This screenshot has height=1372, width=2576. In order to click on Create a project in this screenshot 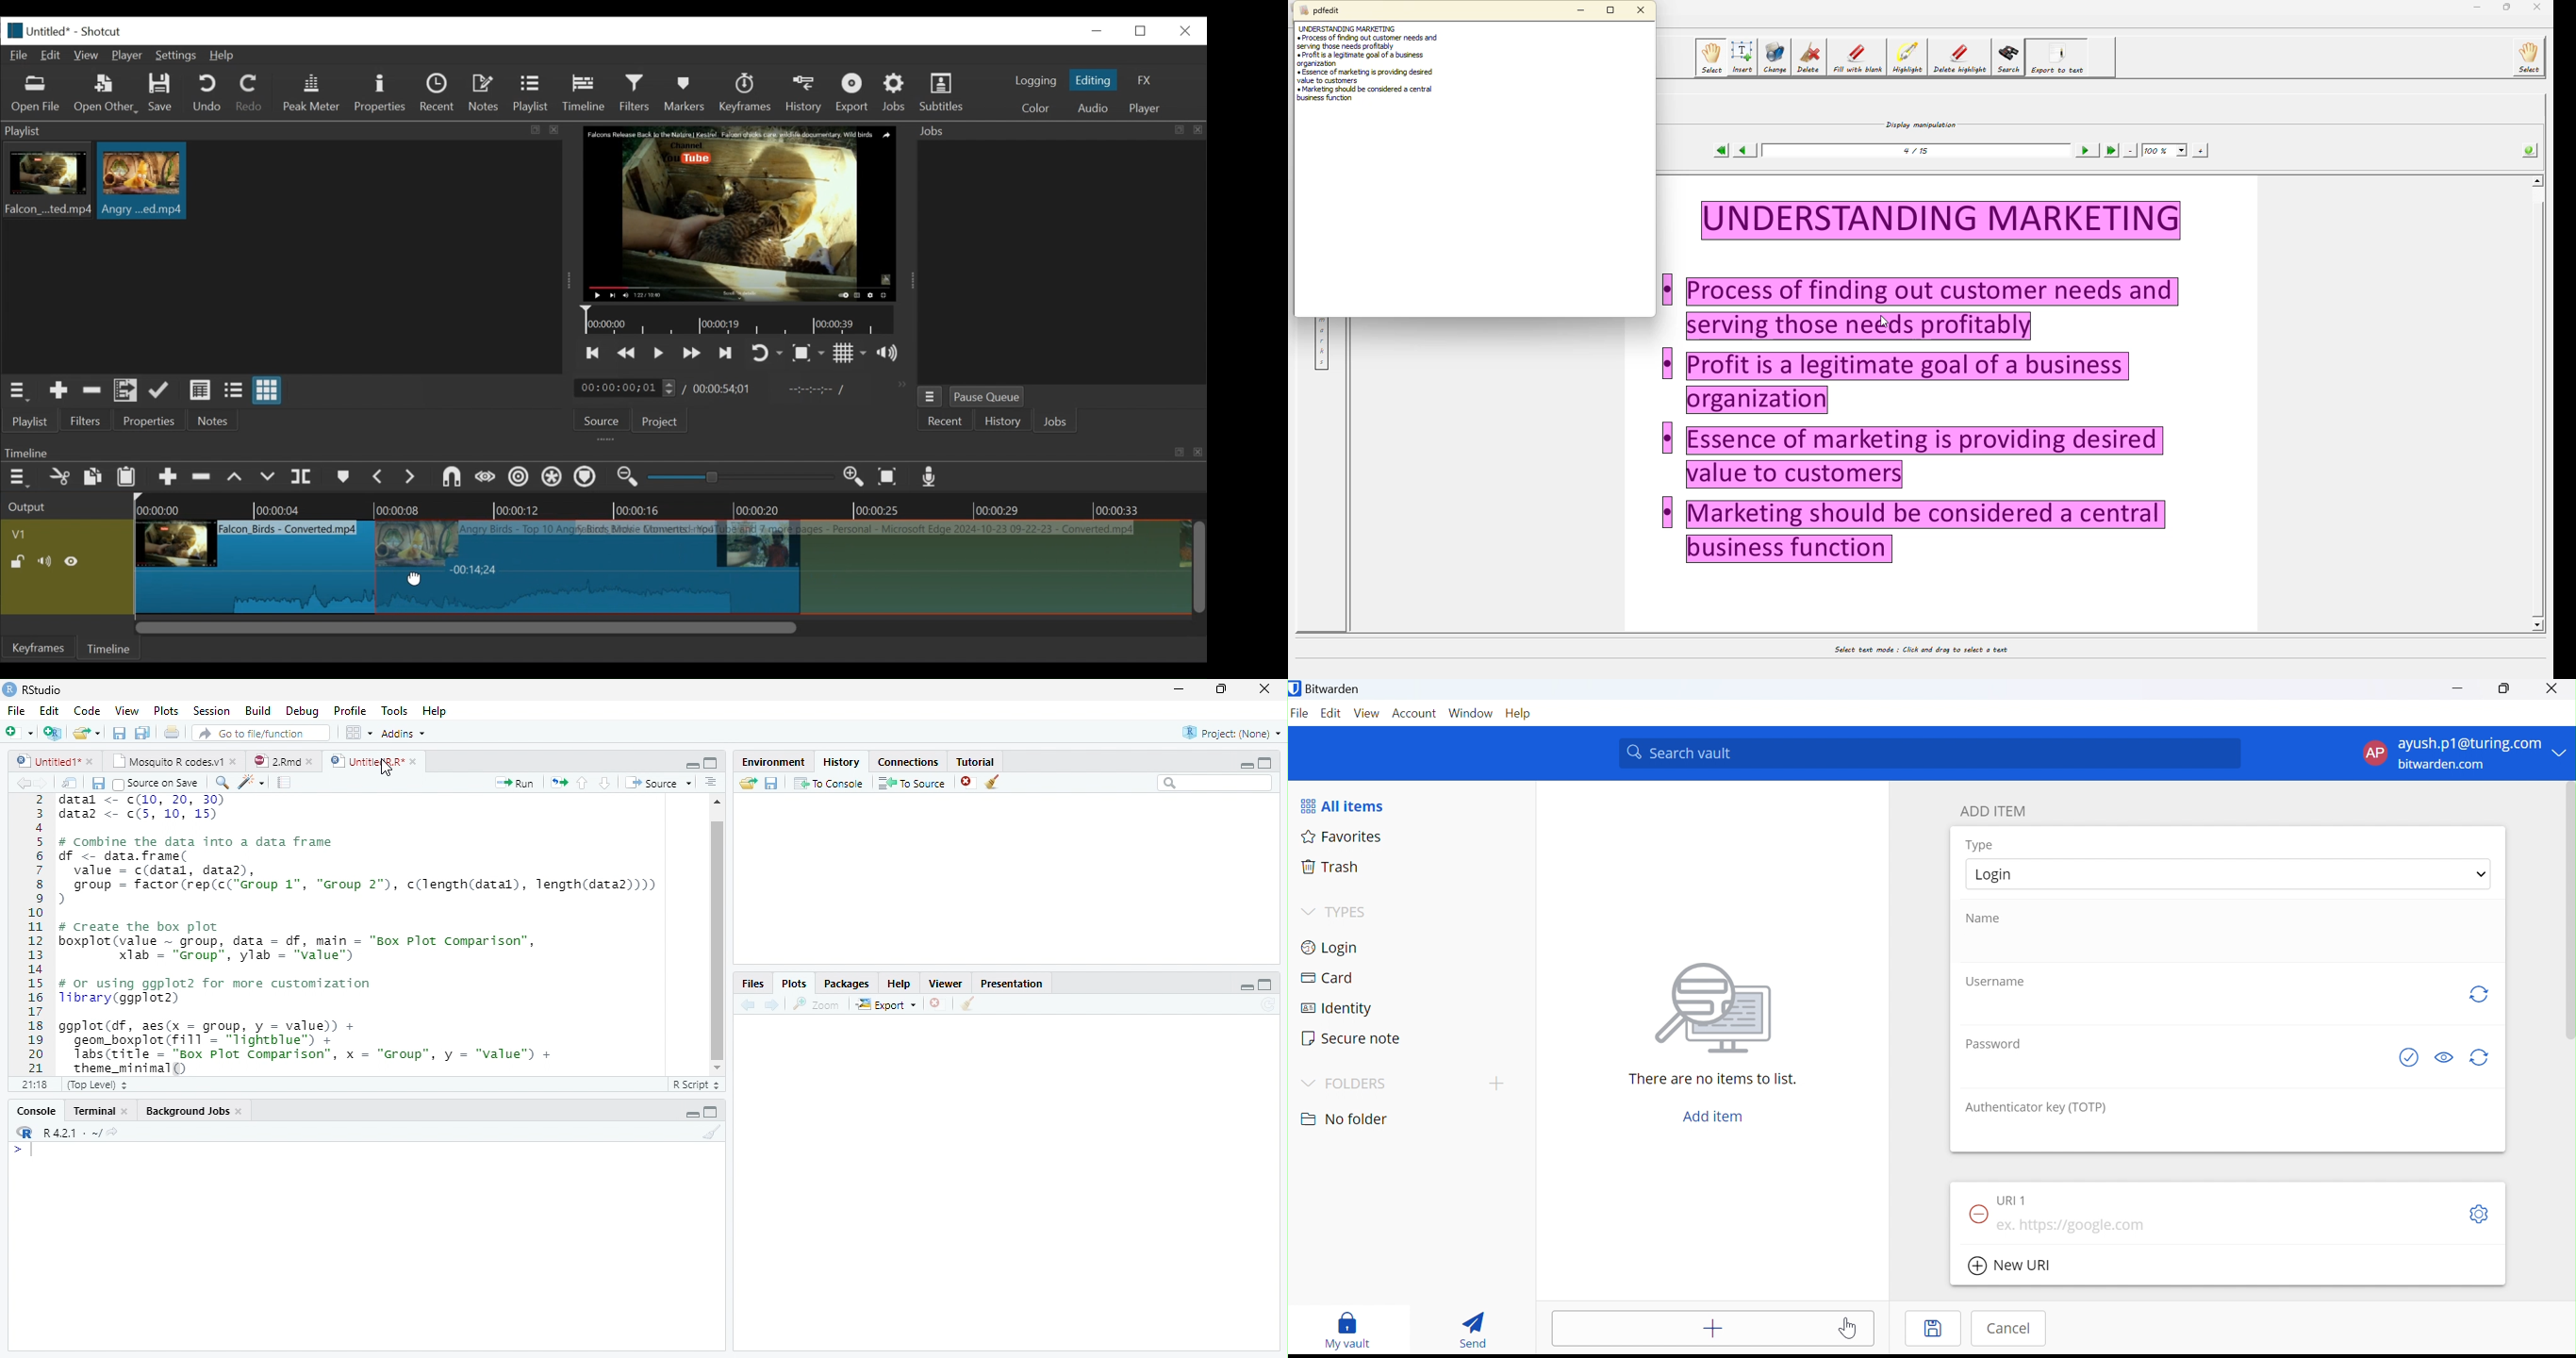, I will do `click(54, 732)`.